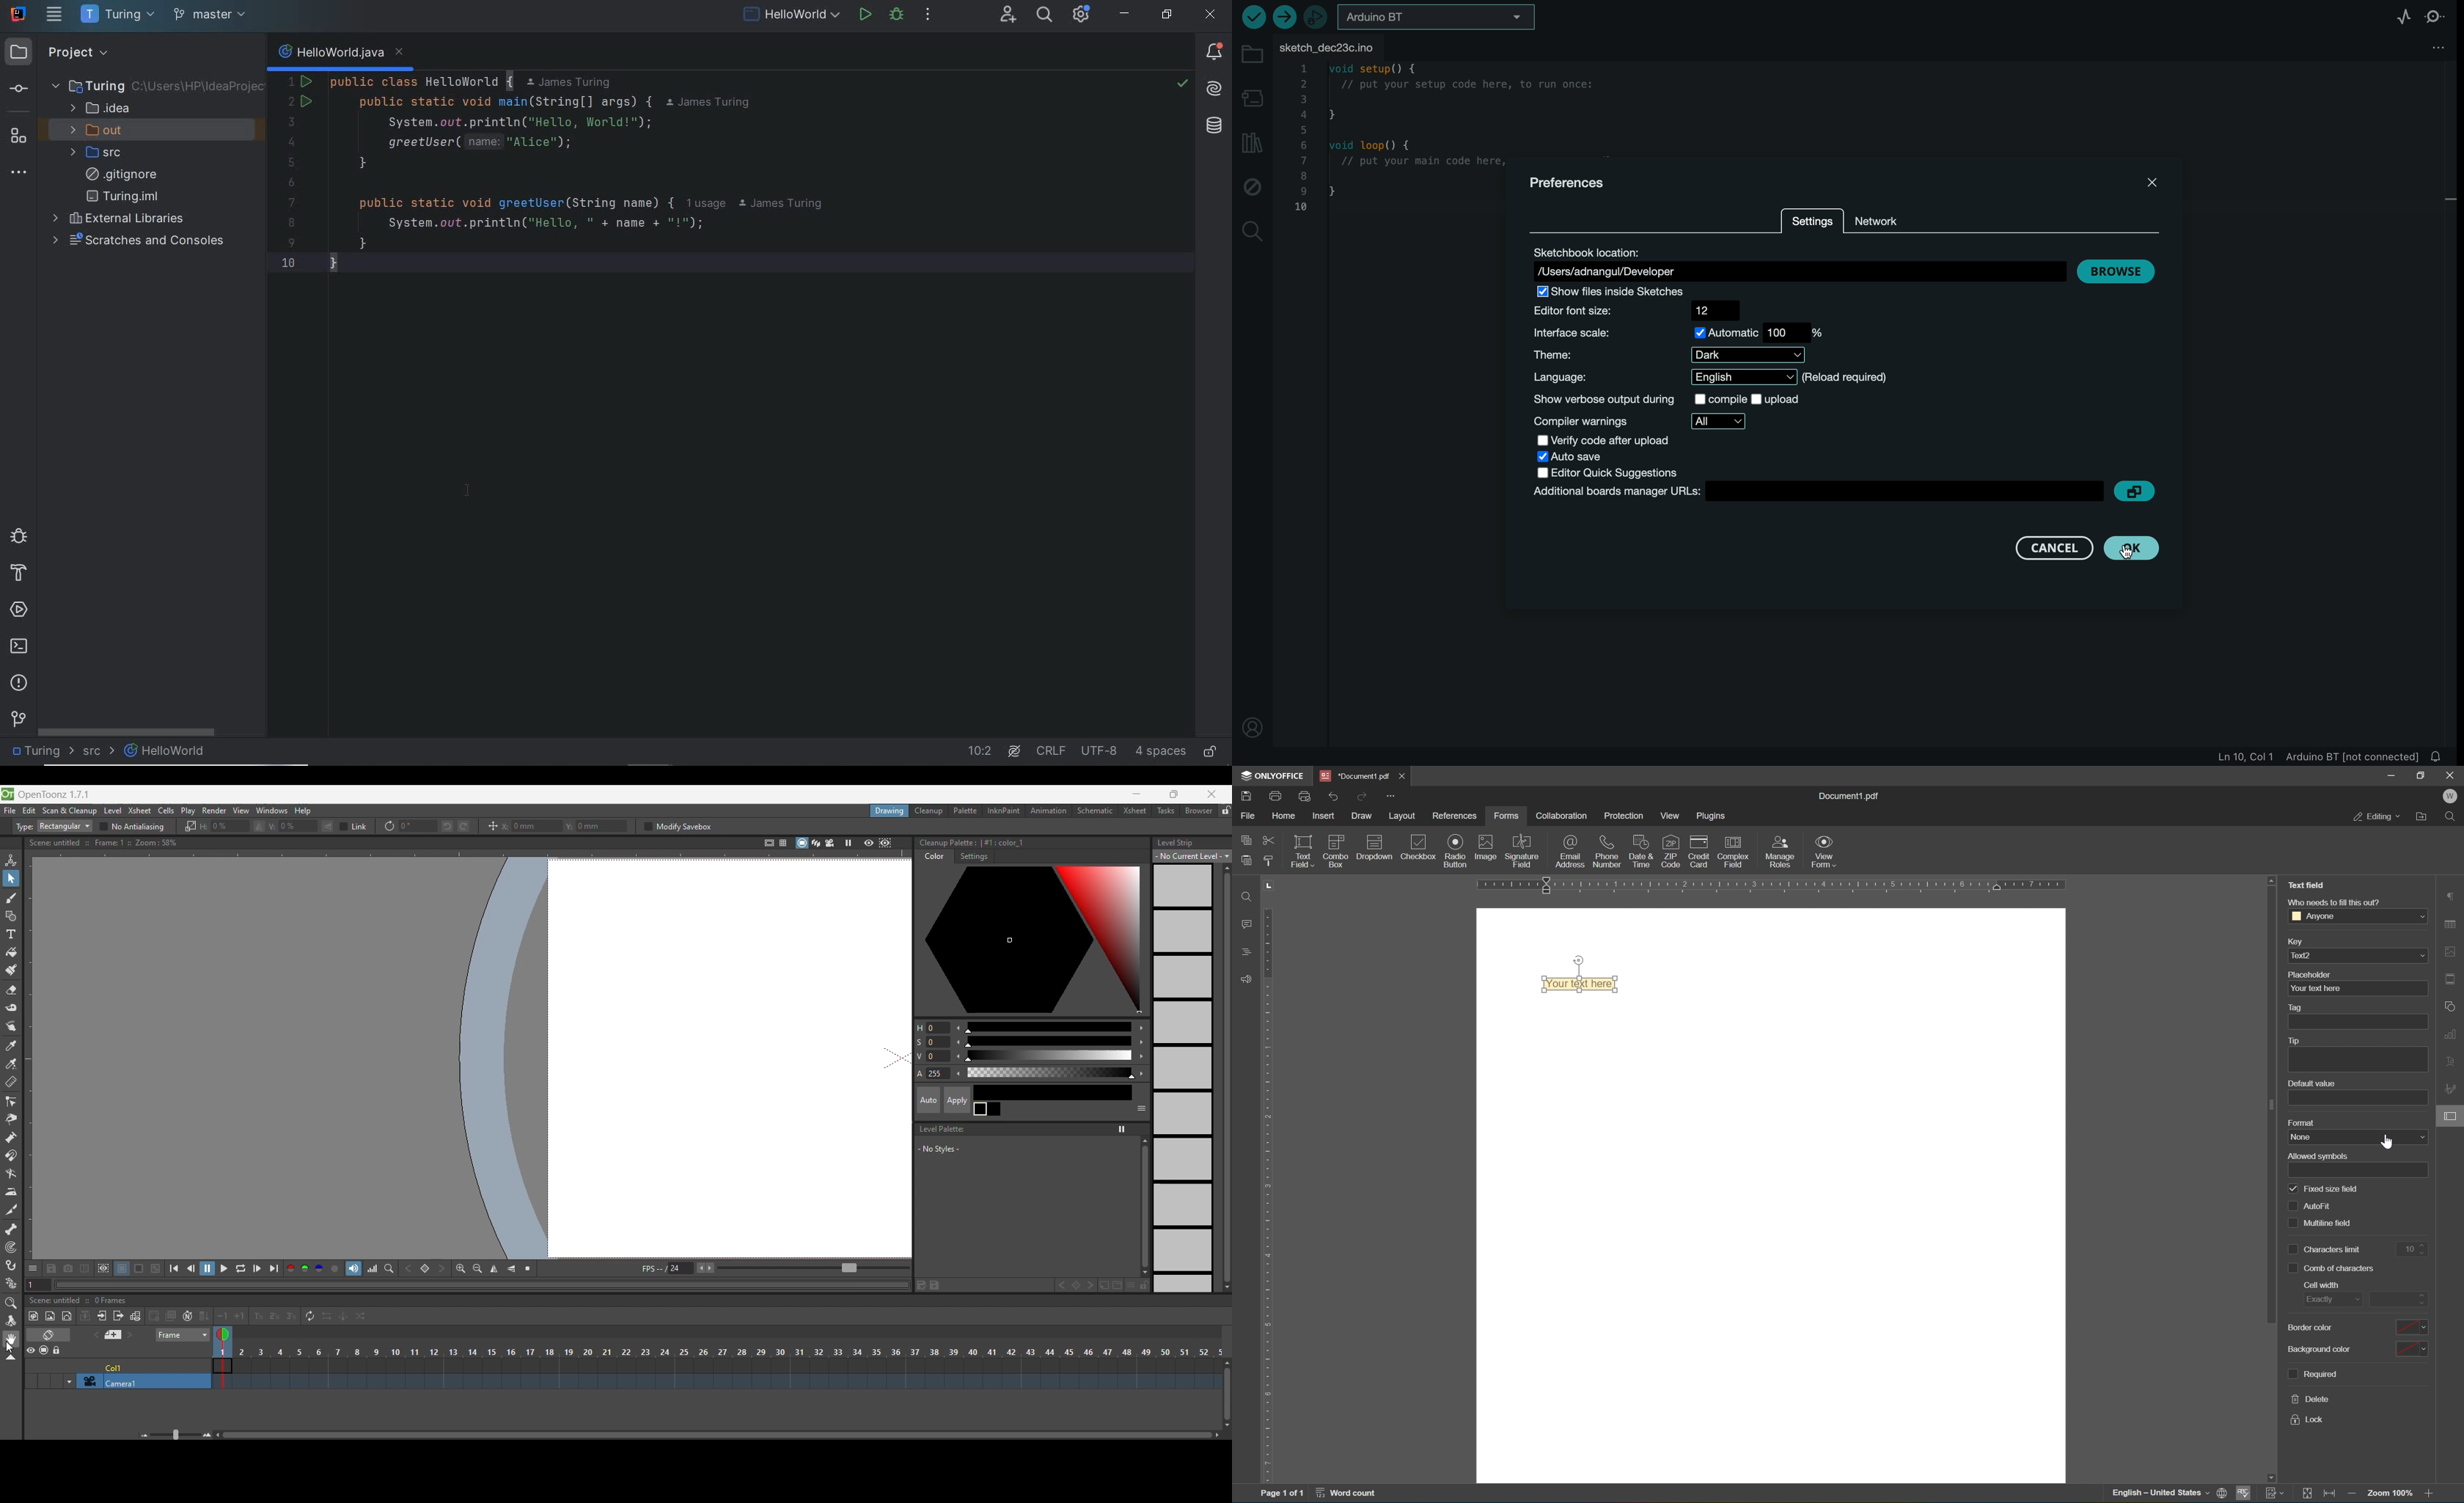 The width and height of the screenshot is (2464, 1512). I want to click on email address, so click(1569, 851).